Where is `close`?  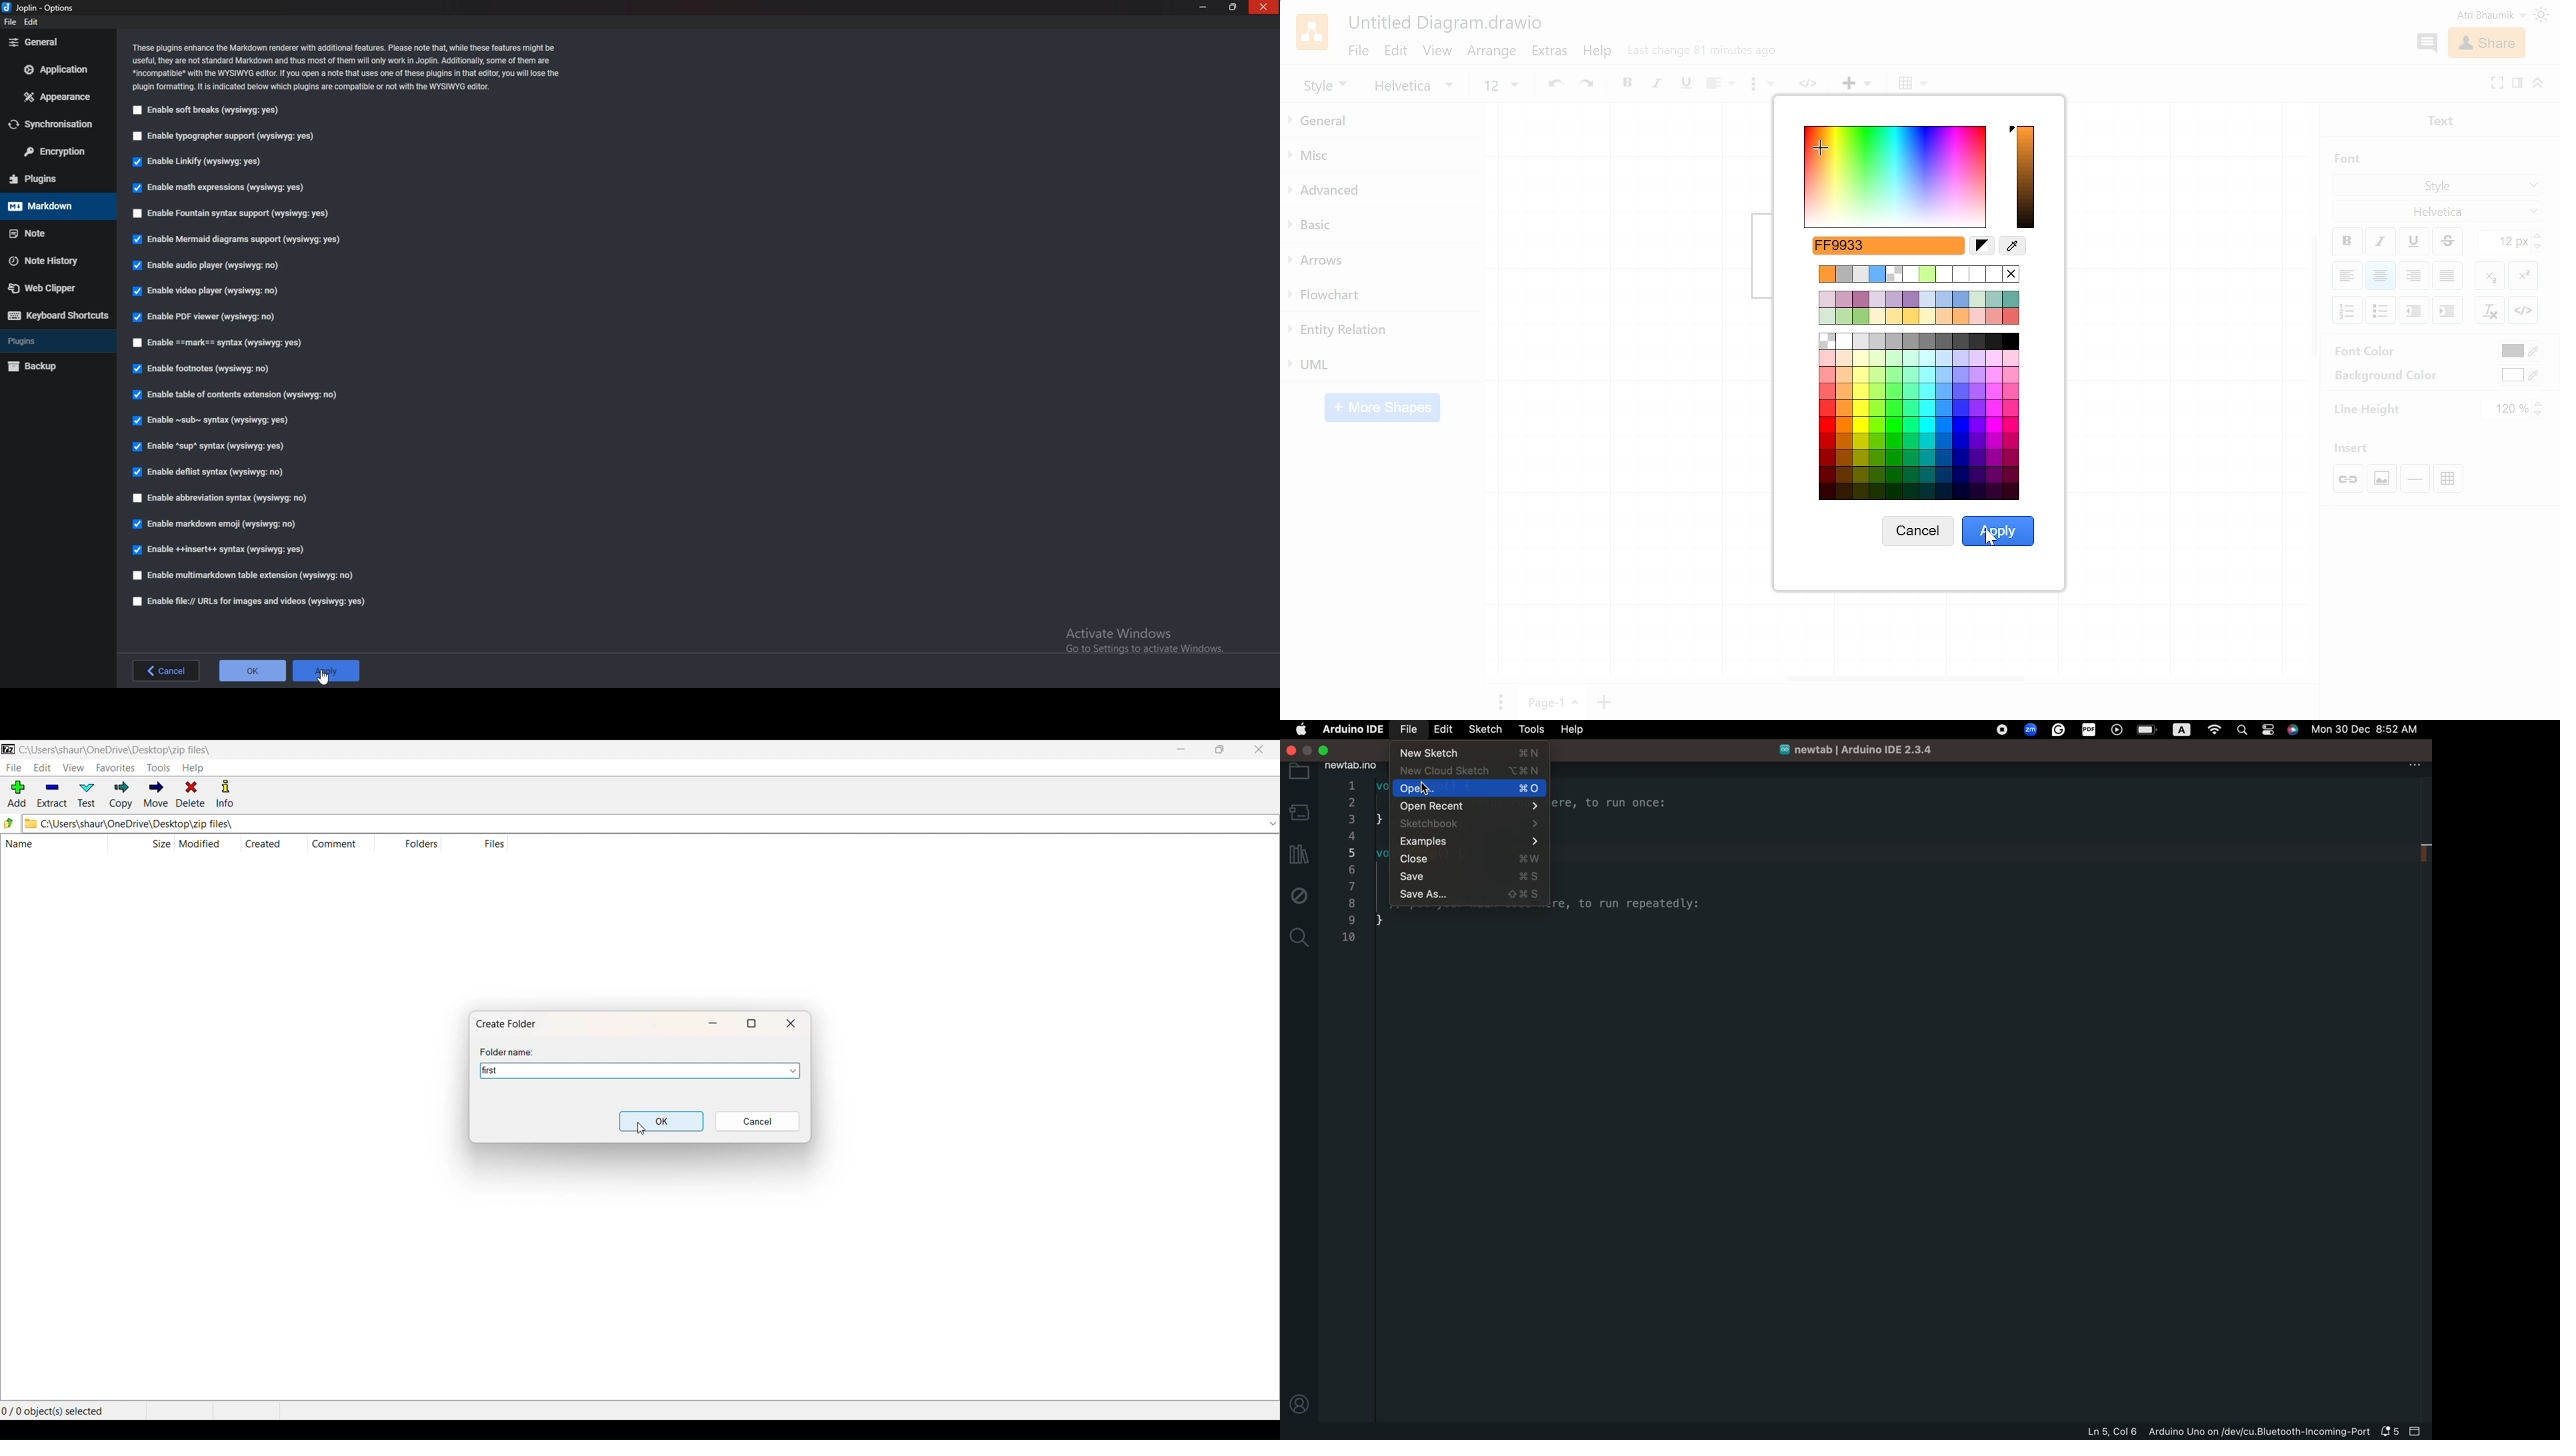 close is located at coordinates (1264, 7).